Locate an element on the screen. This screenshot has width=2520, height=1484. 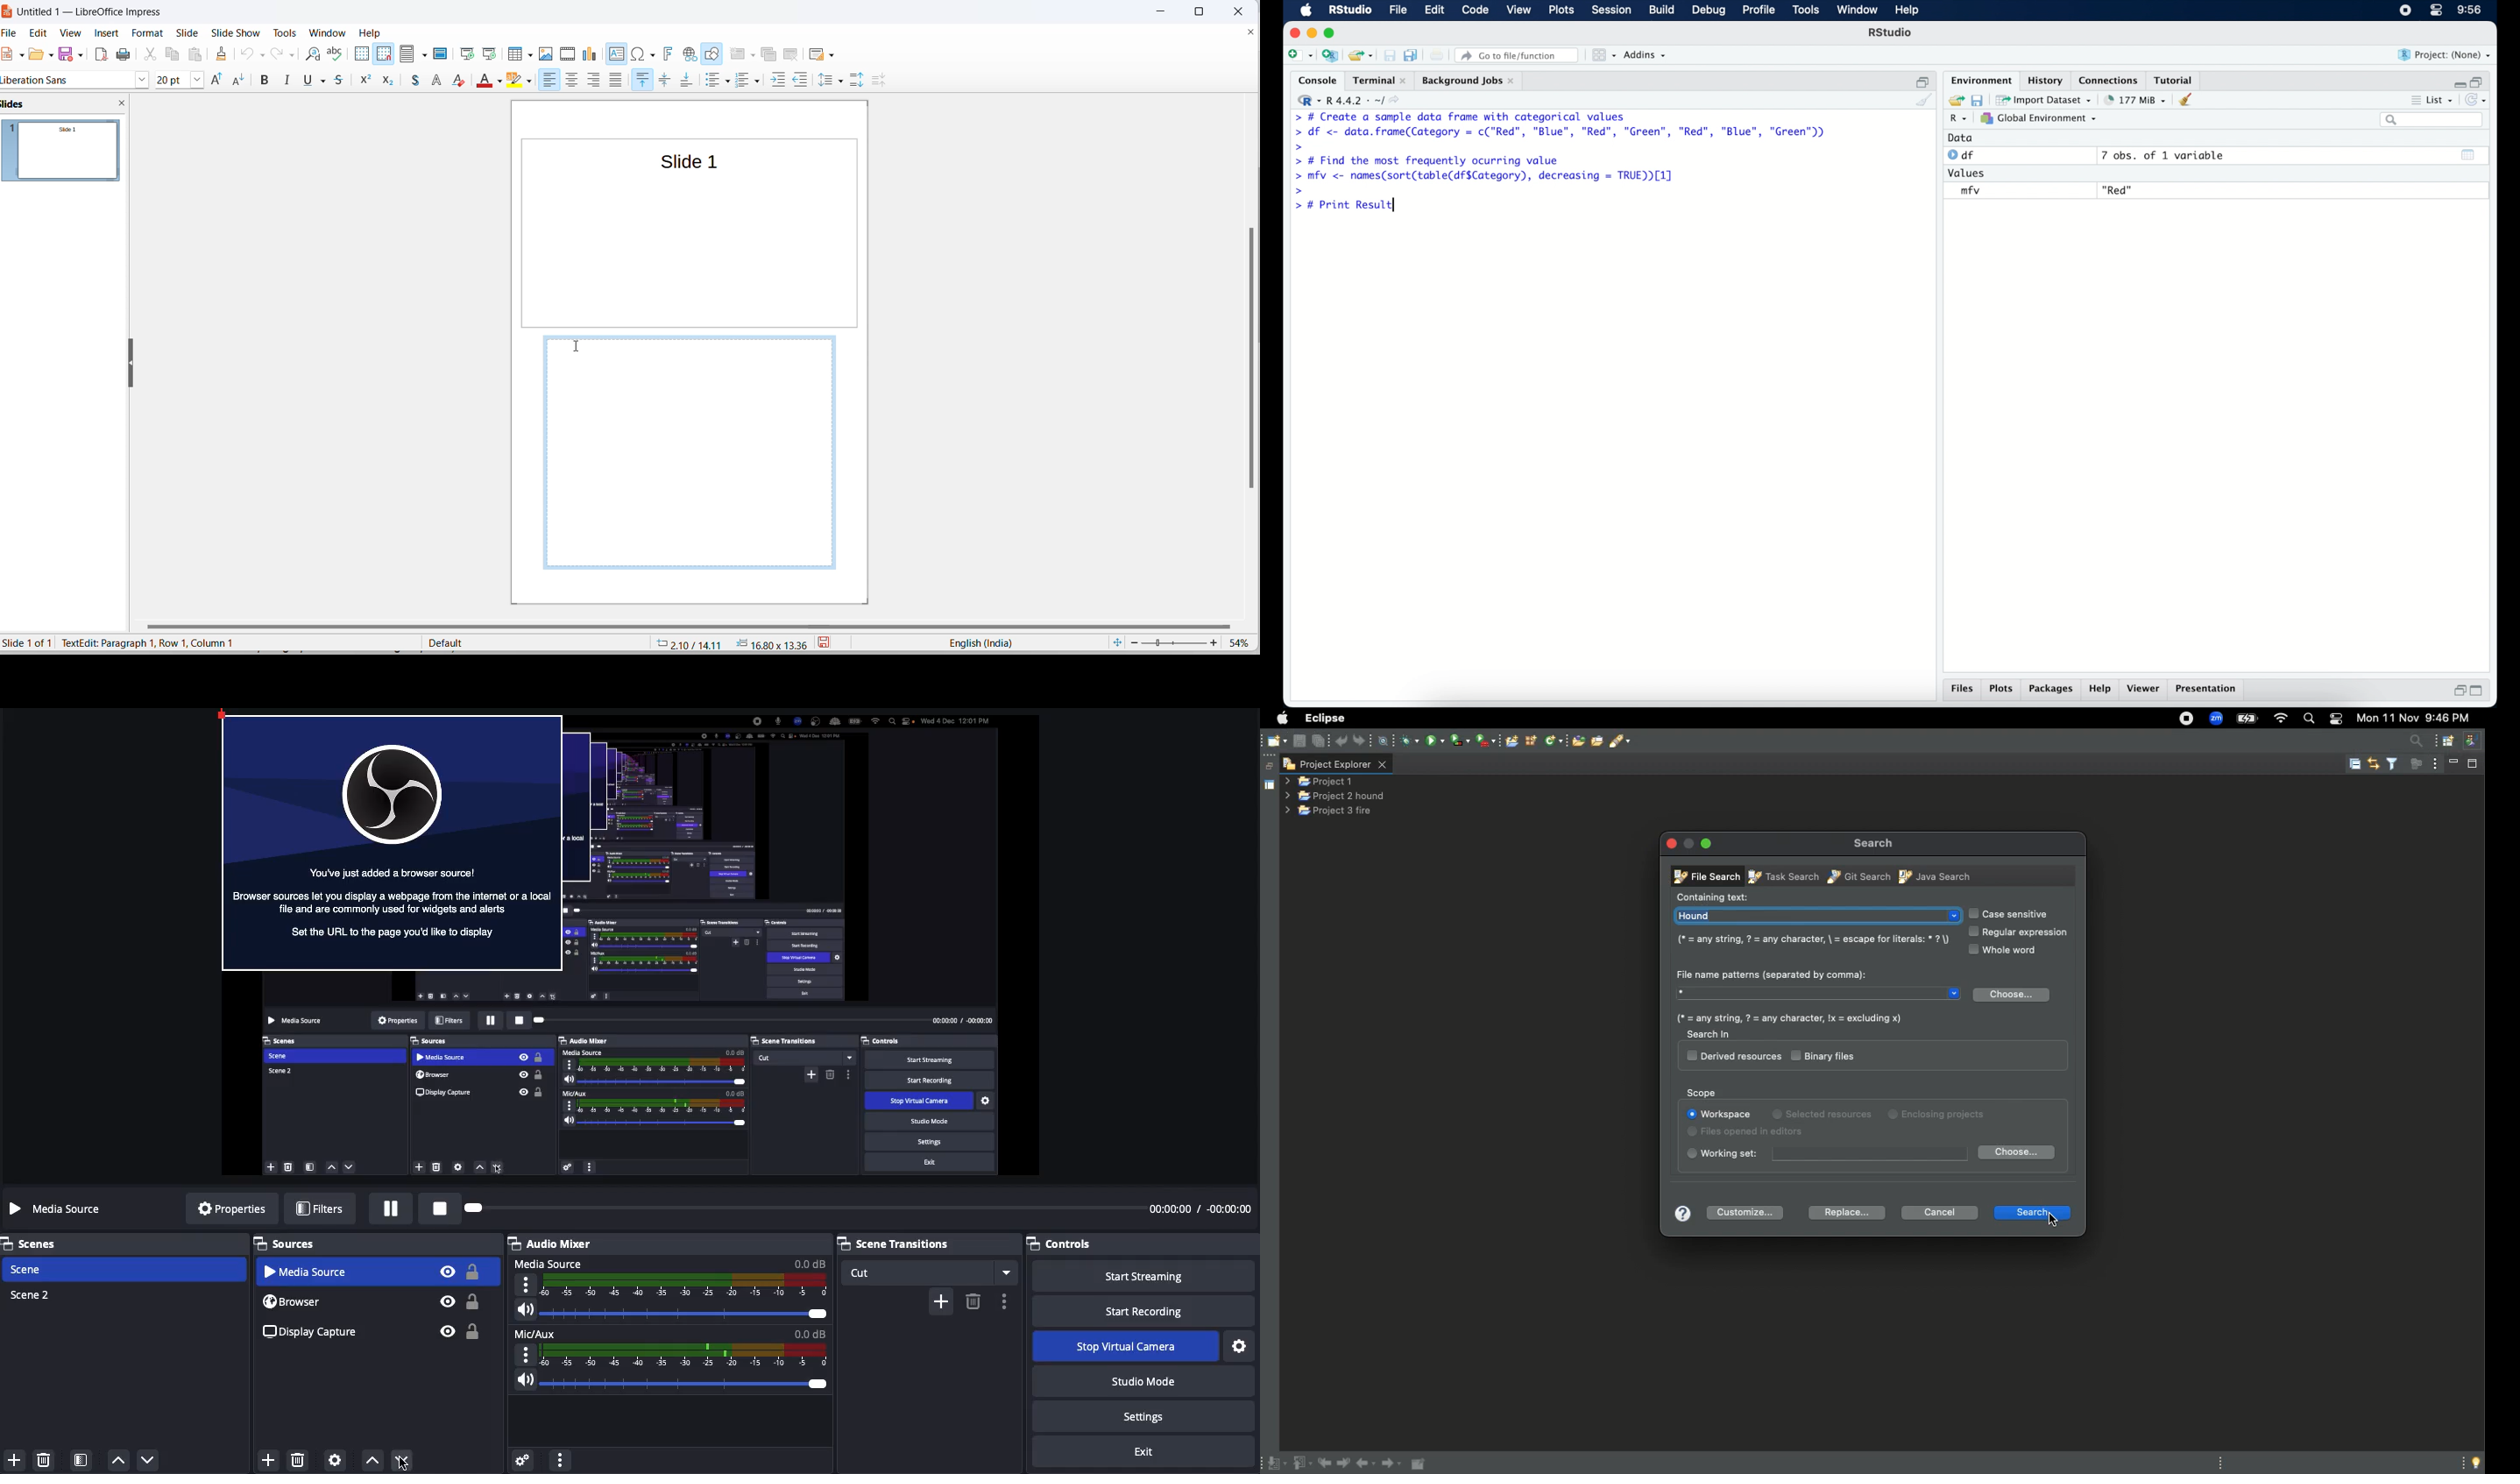
restore down is located at coordinates (2480, 81).